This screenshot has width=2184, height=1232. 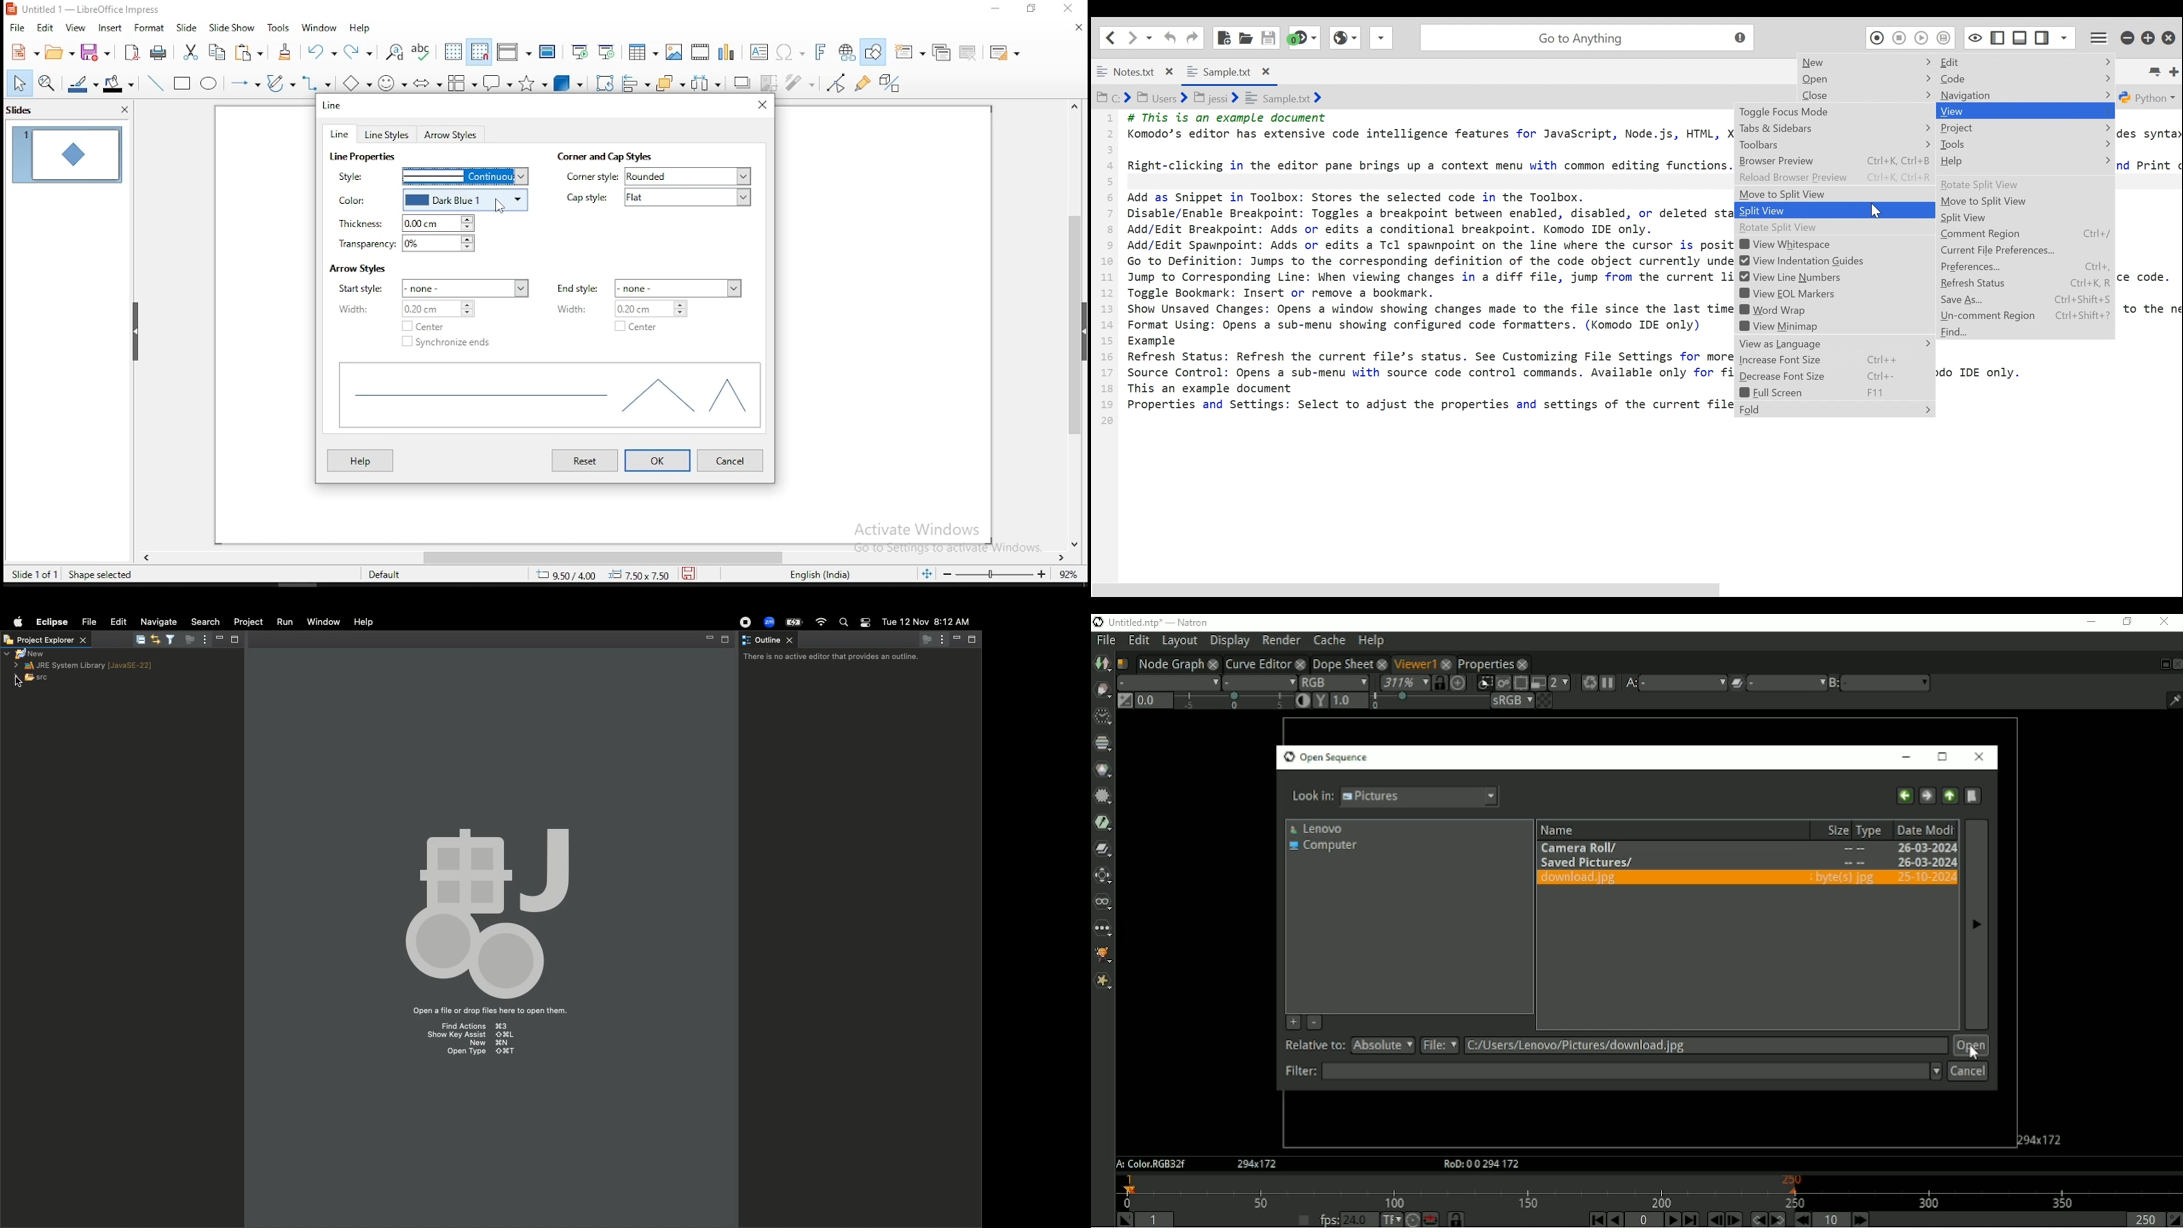 What do you see at coordinates (680, 287) in the screenshot?
I see `none` at bounding box center [680, 287].